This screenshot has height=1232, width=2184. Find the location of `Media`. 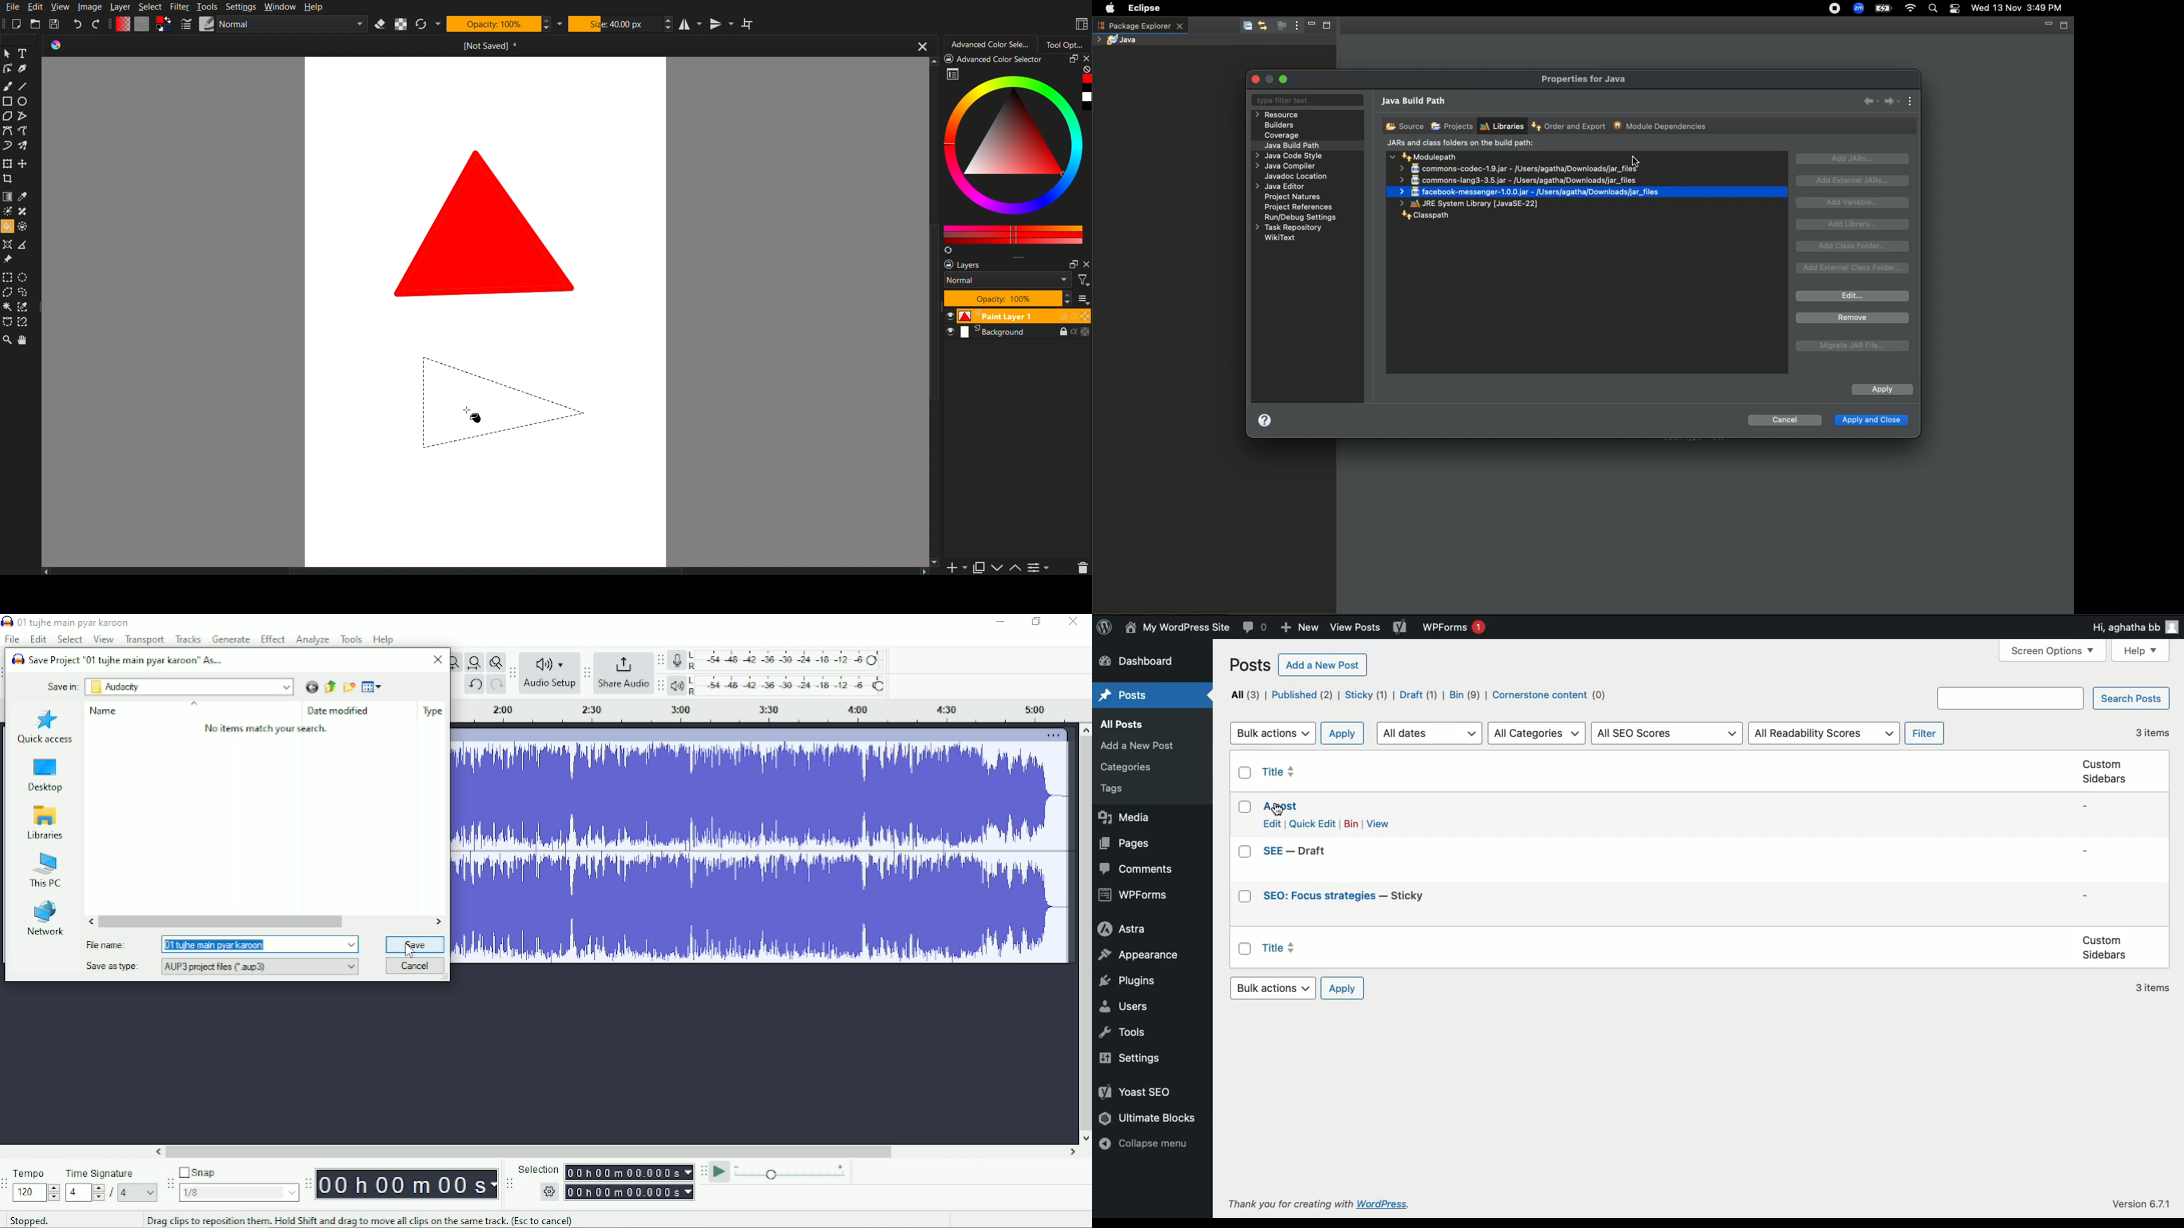

Media is located at coordinates (1129, 817).